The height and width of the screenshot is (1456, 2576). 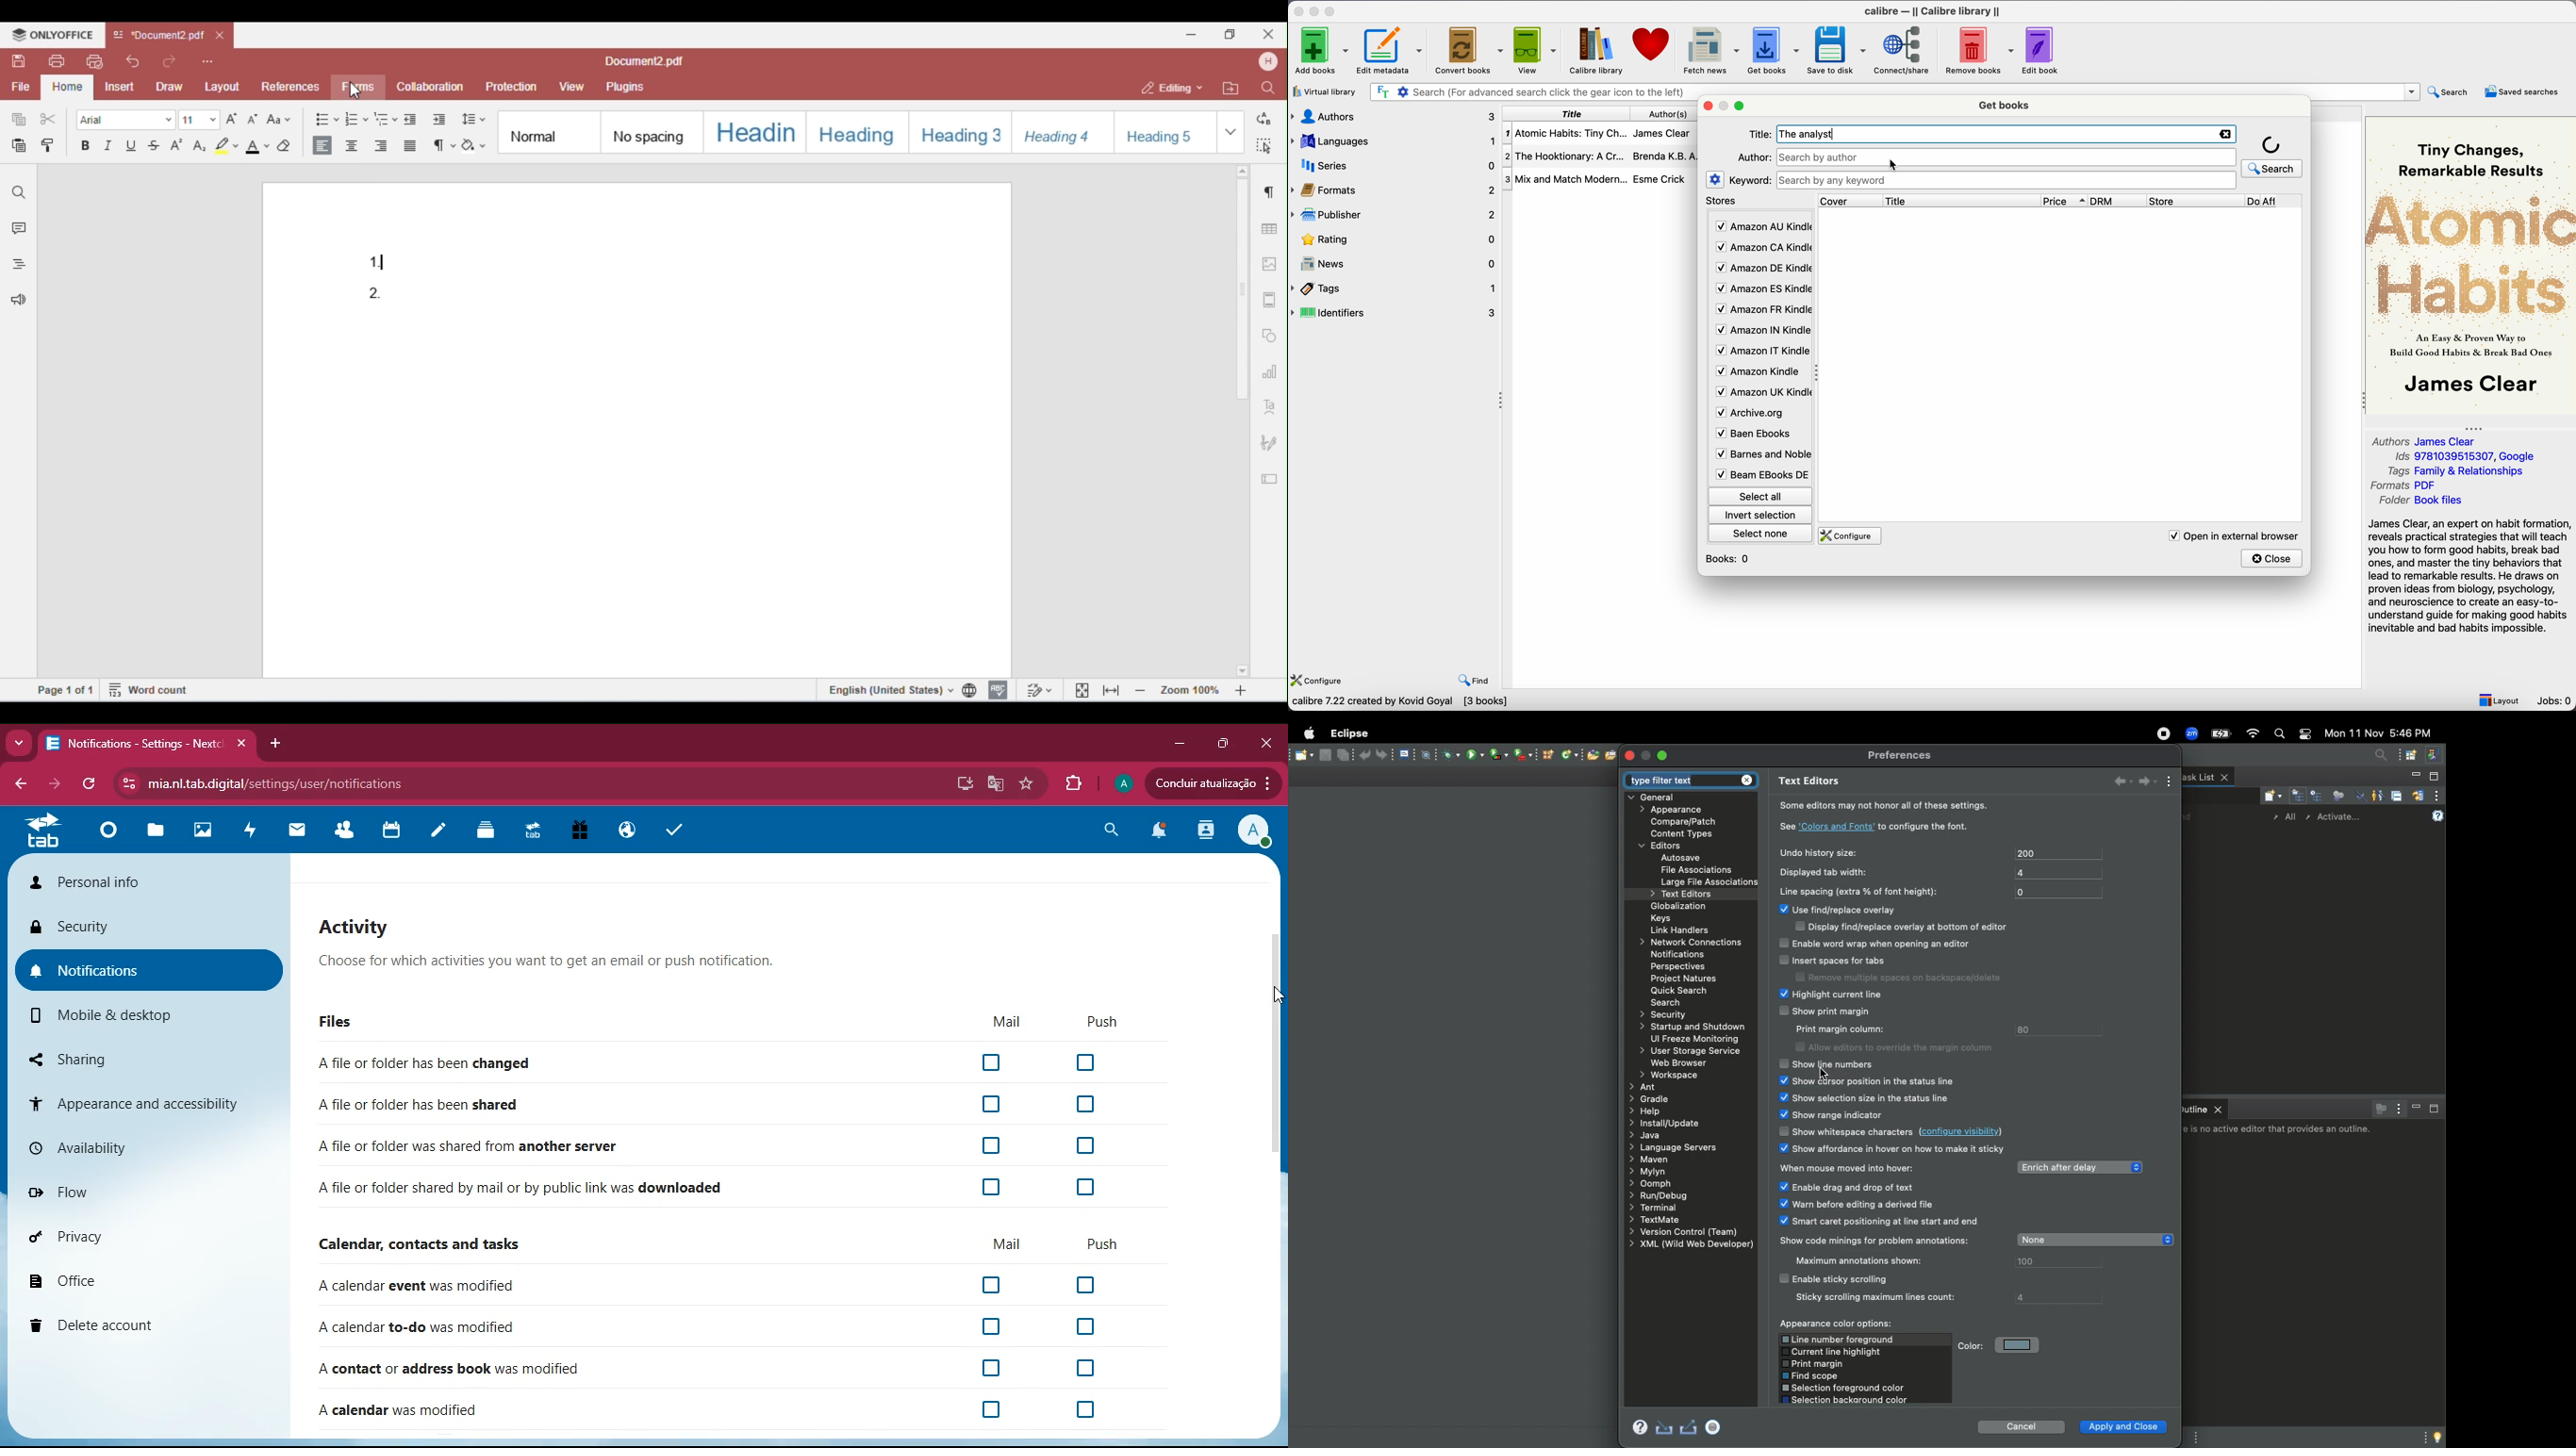 What do you see at coordinates (1075, 783) in the screenshot?
I see `extensions` at bounding box center [1075, 783].